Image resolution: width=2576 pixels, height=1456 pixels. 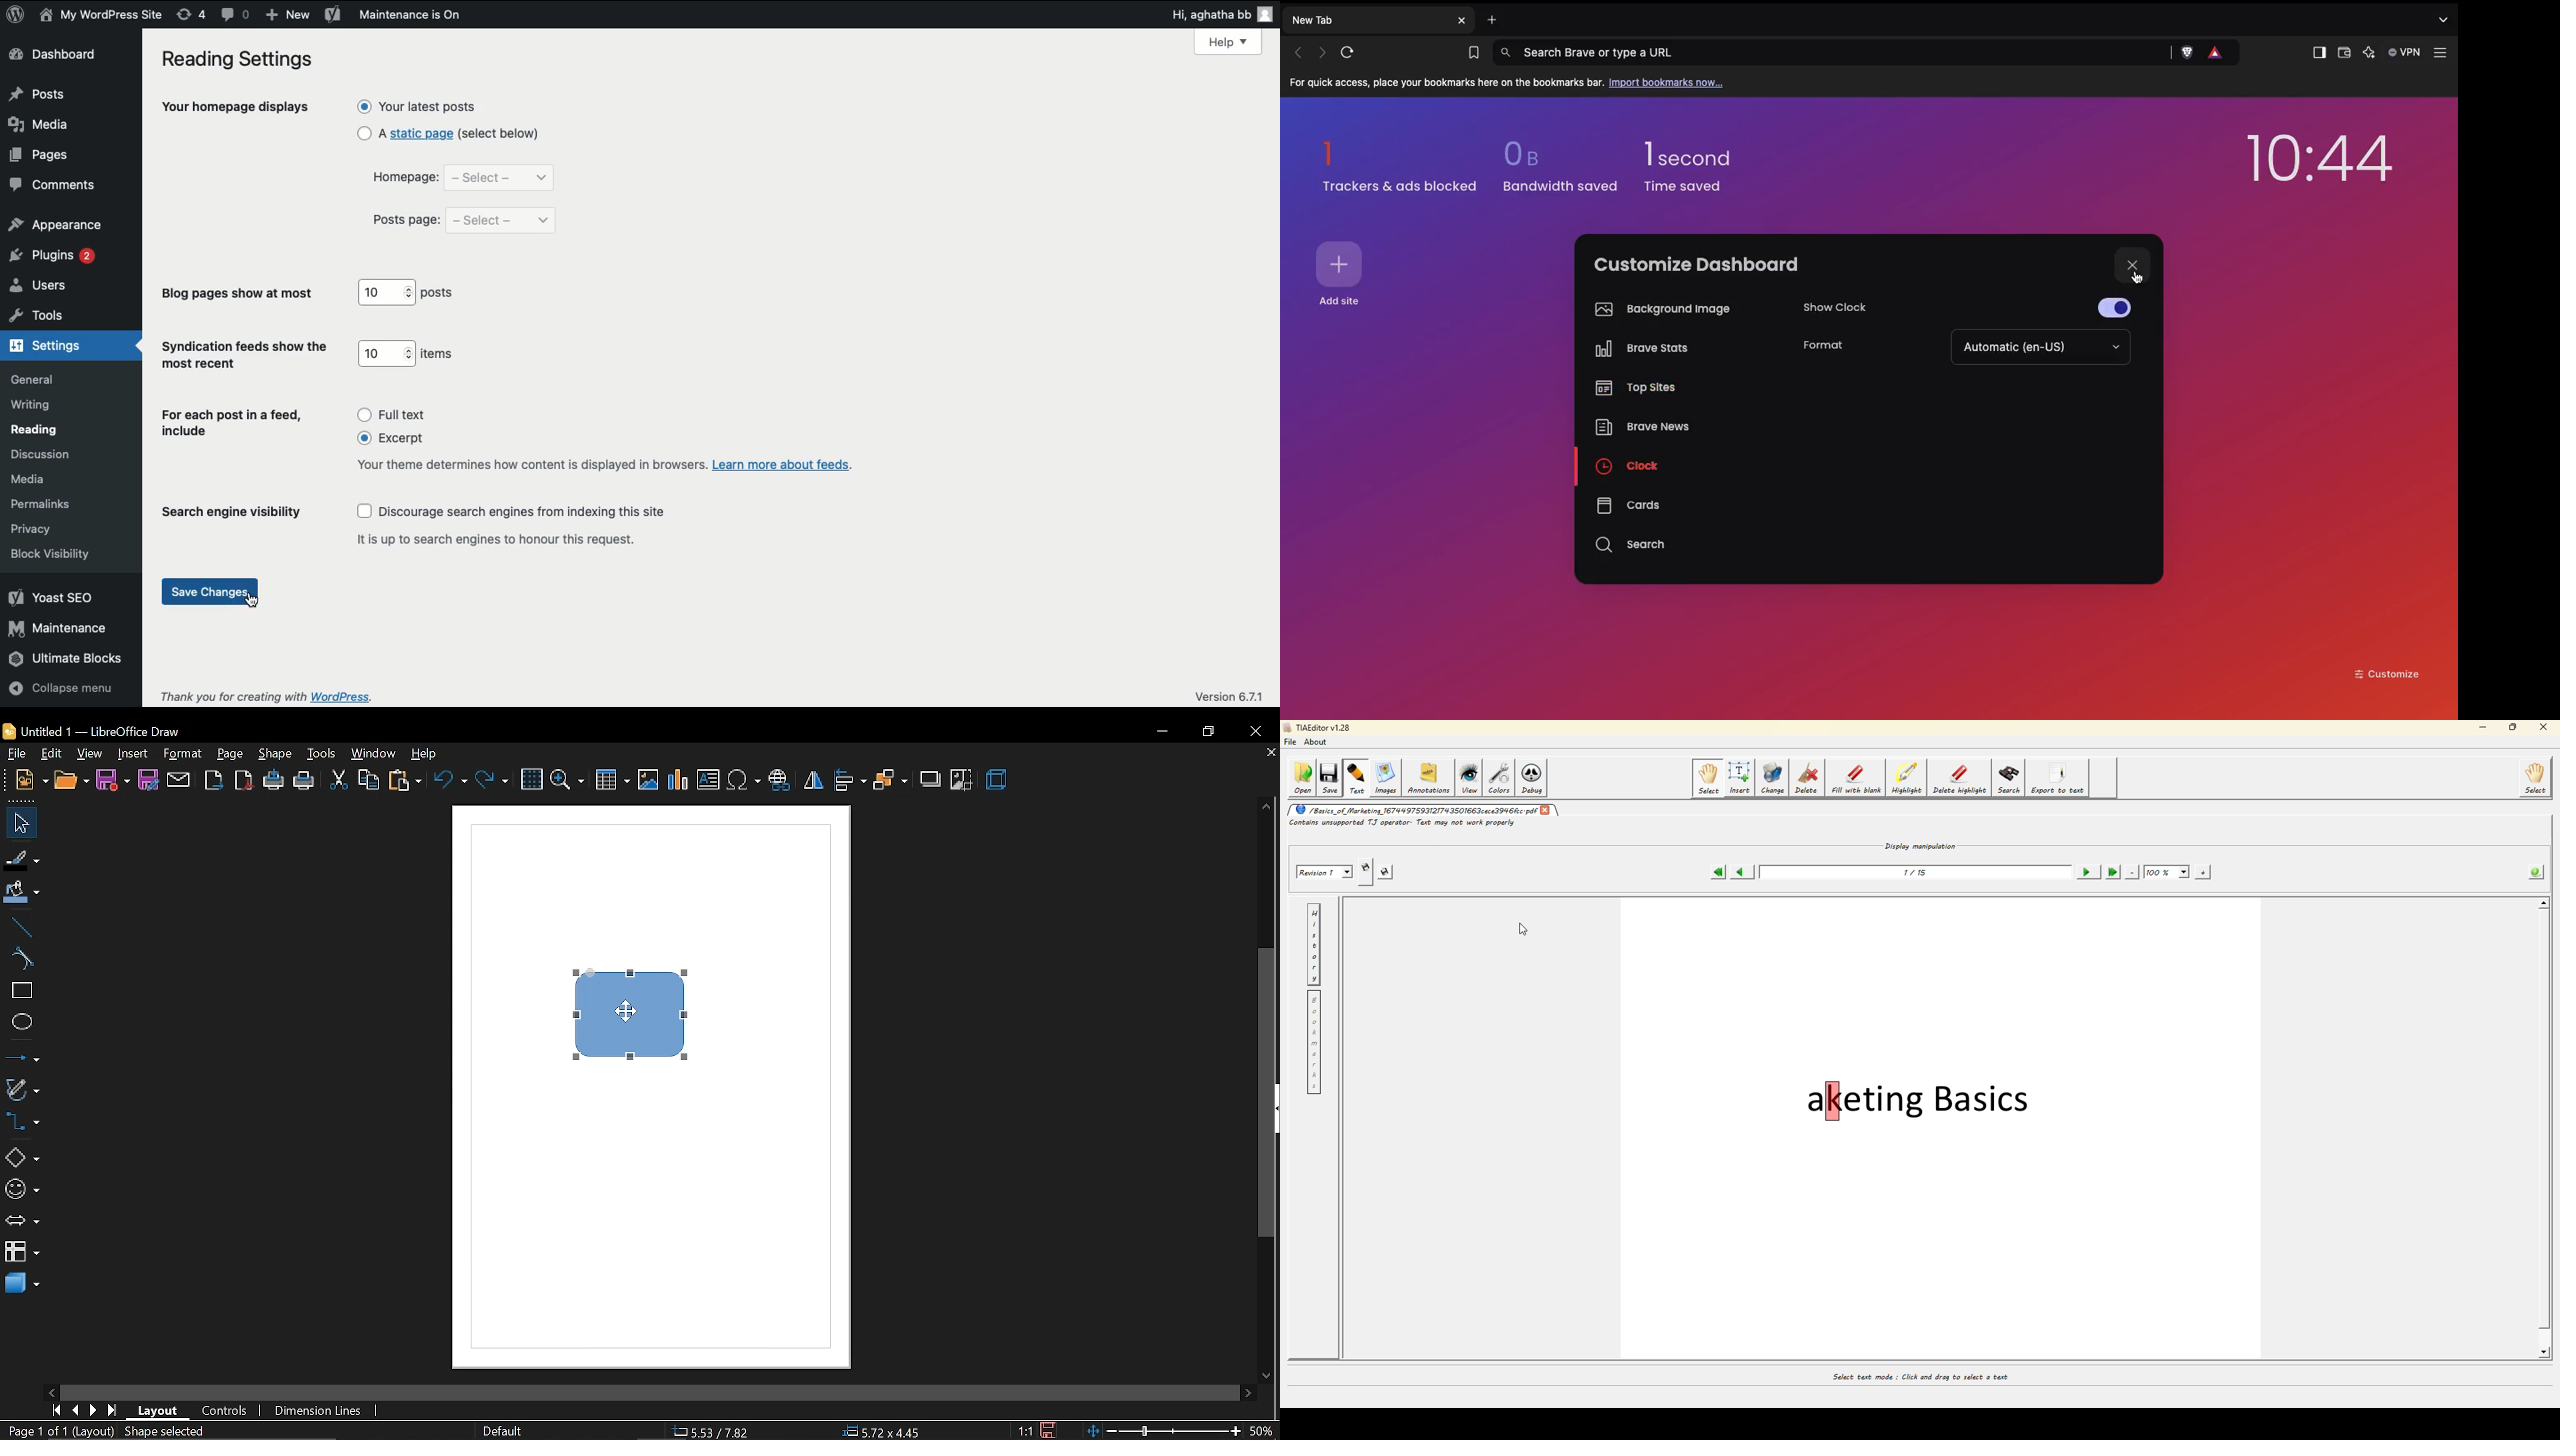 What do you see at coordinates (93, 731) in the screenshot?
I see `current window` at bounding box center [93, 731].